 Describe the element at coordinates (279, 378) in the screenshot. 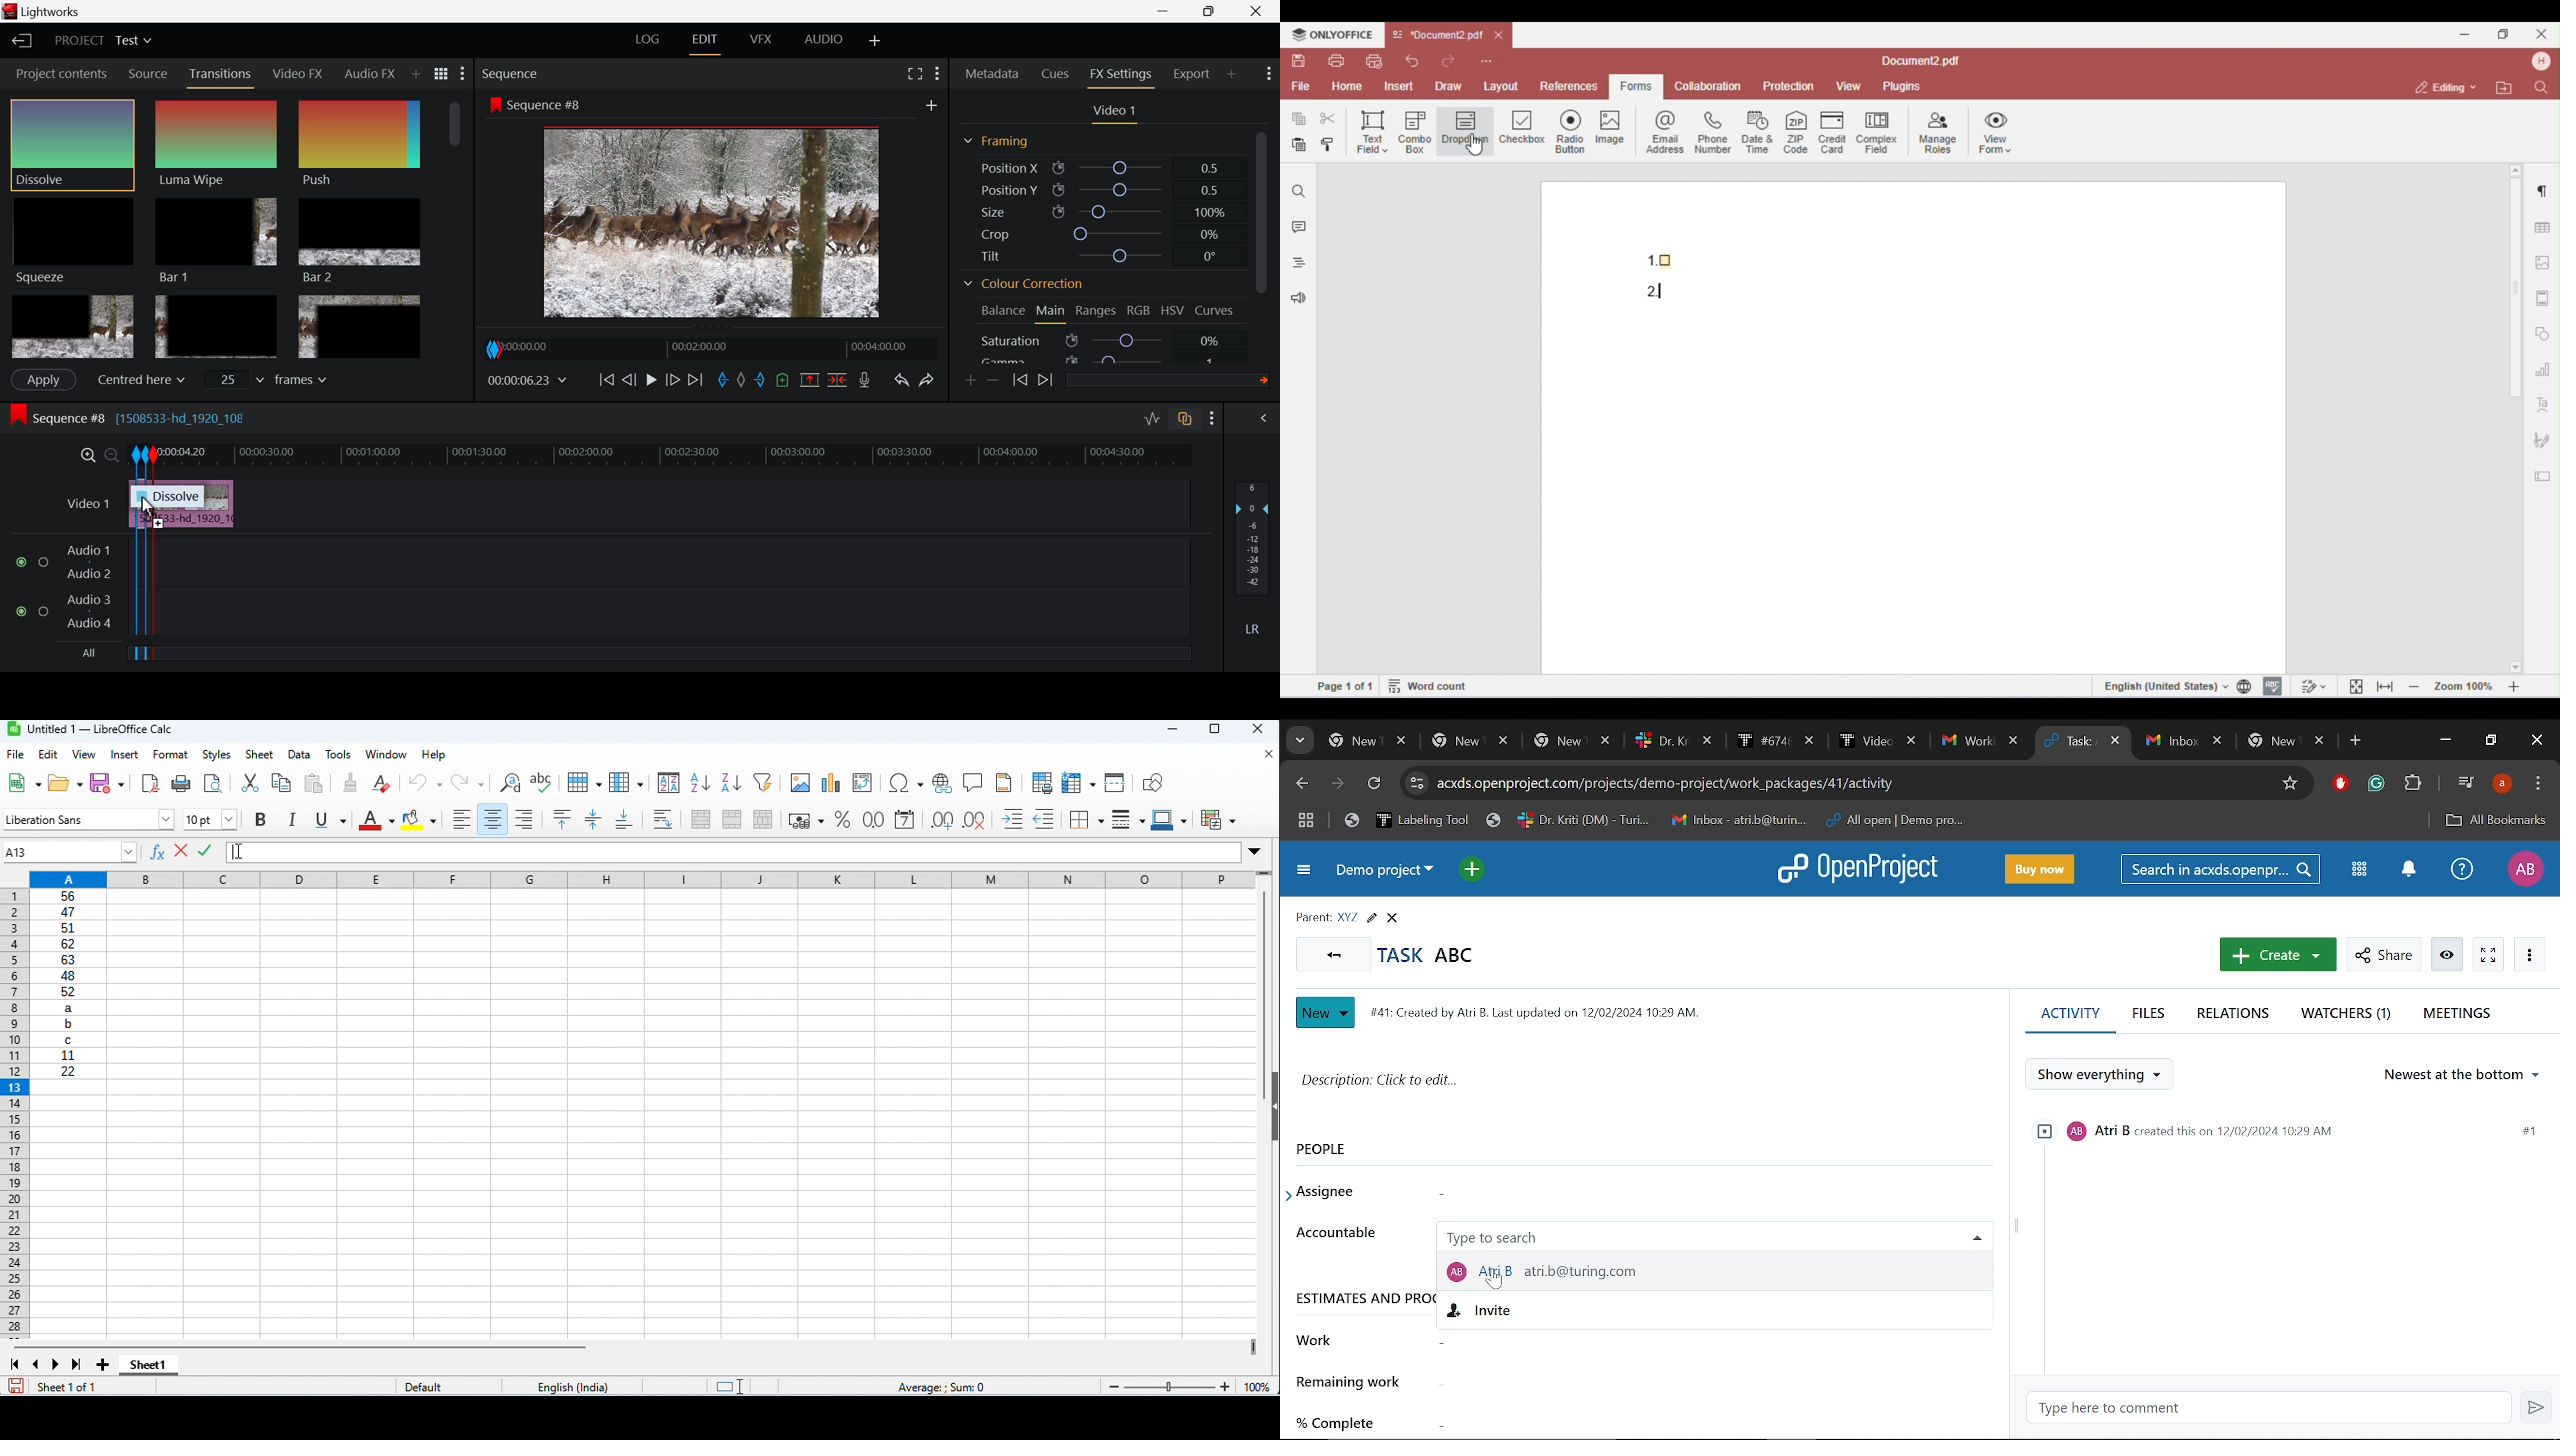

I see `frames input field` at that location.